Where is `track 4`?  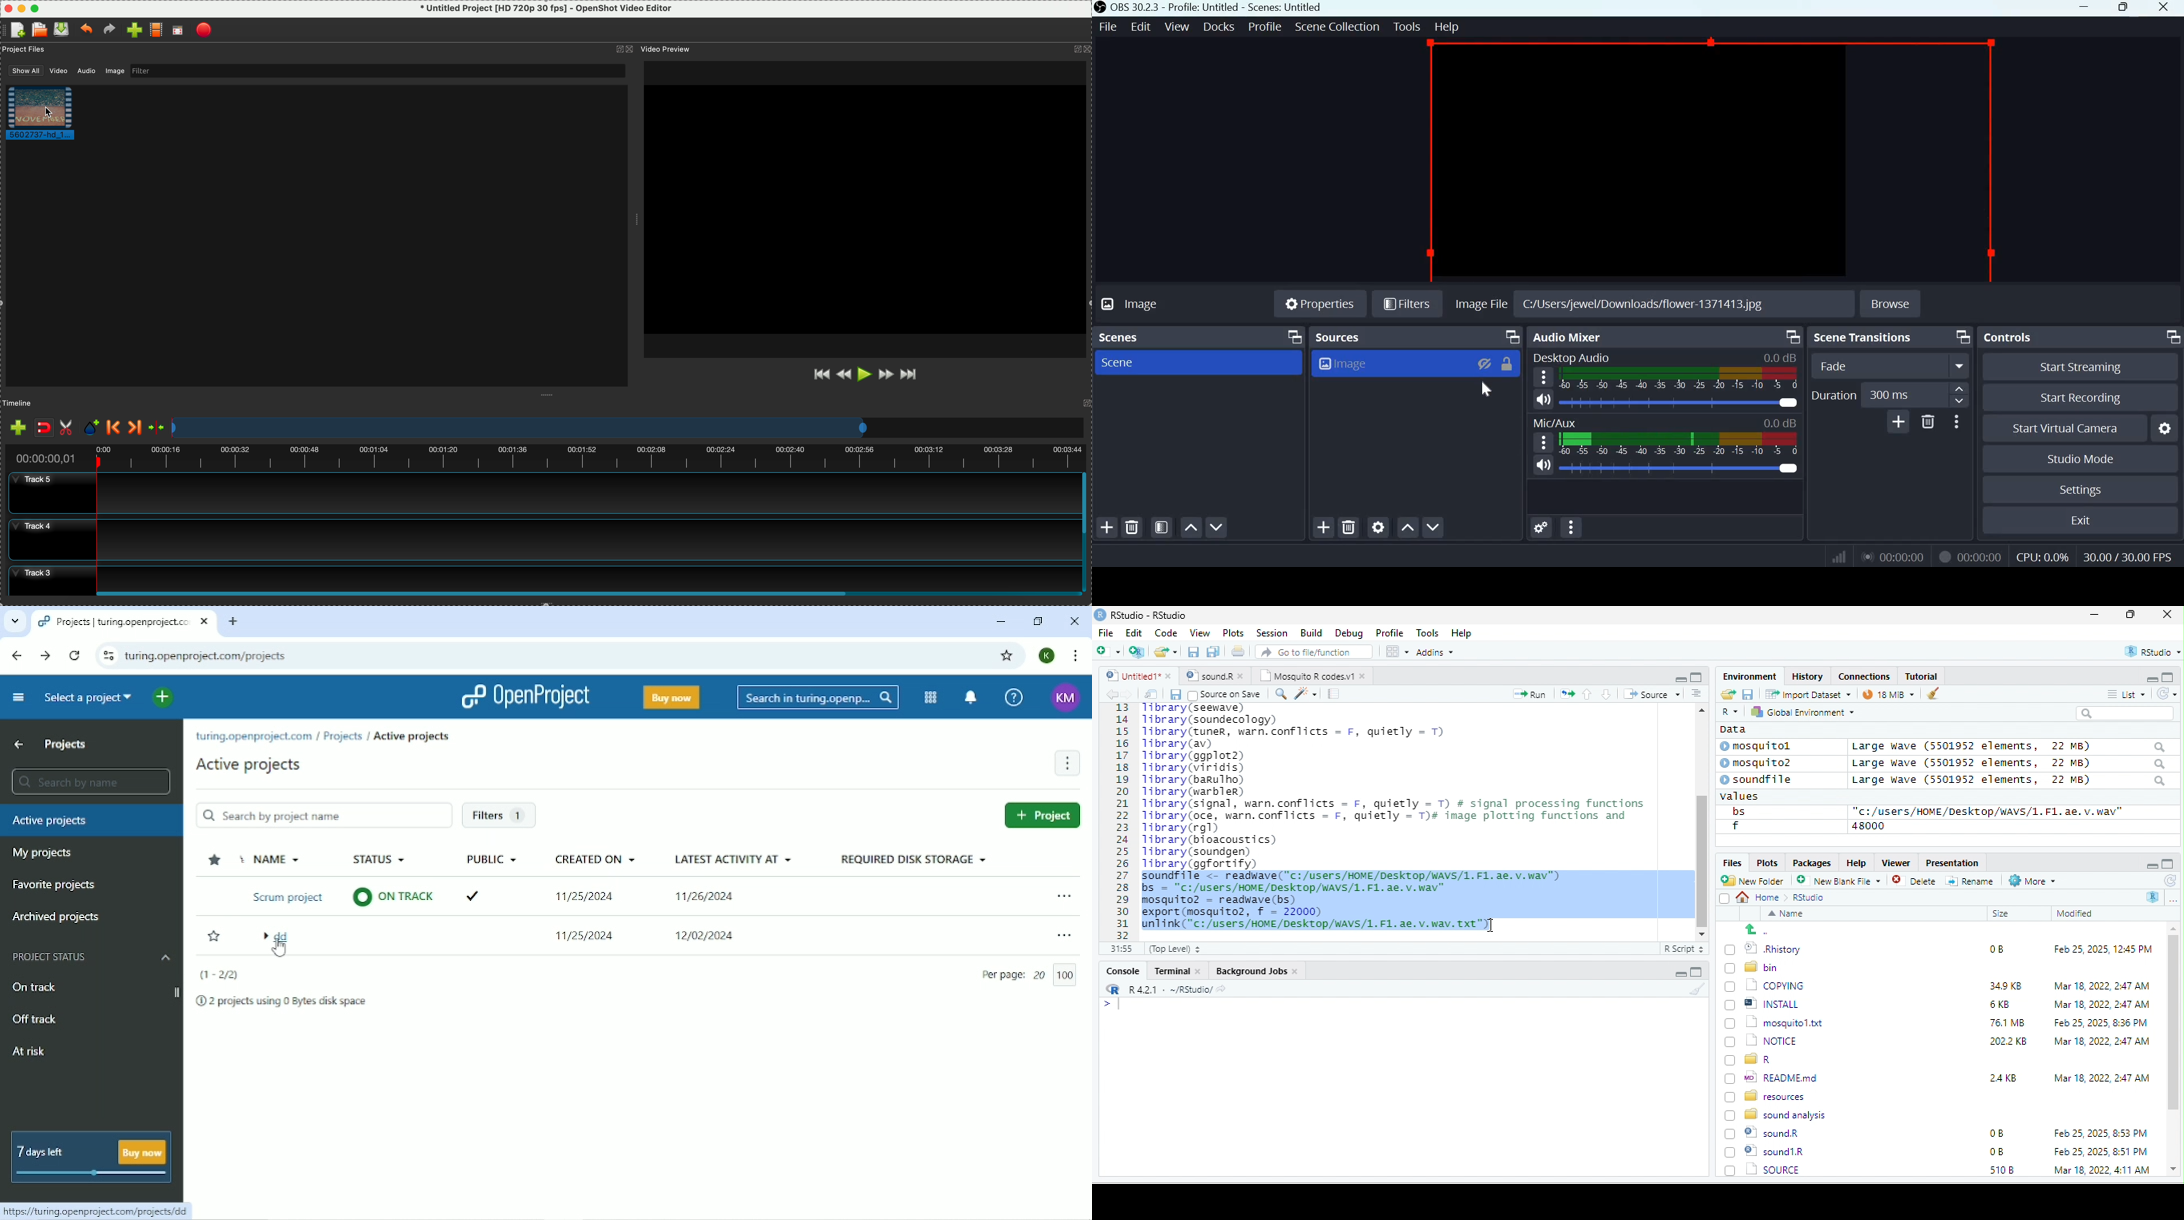 track 4 is located at coordinates (539, 540).